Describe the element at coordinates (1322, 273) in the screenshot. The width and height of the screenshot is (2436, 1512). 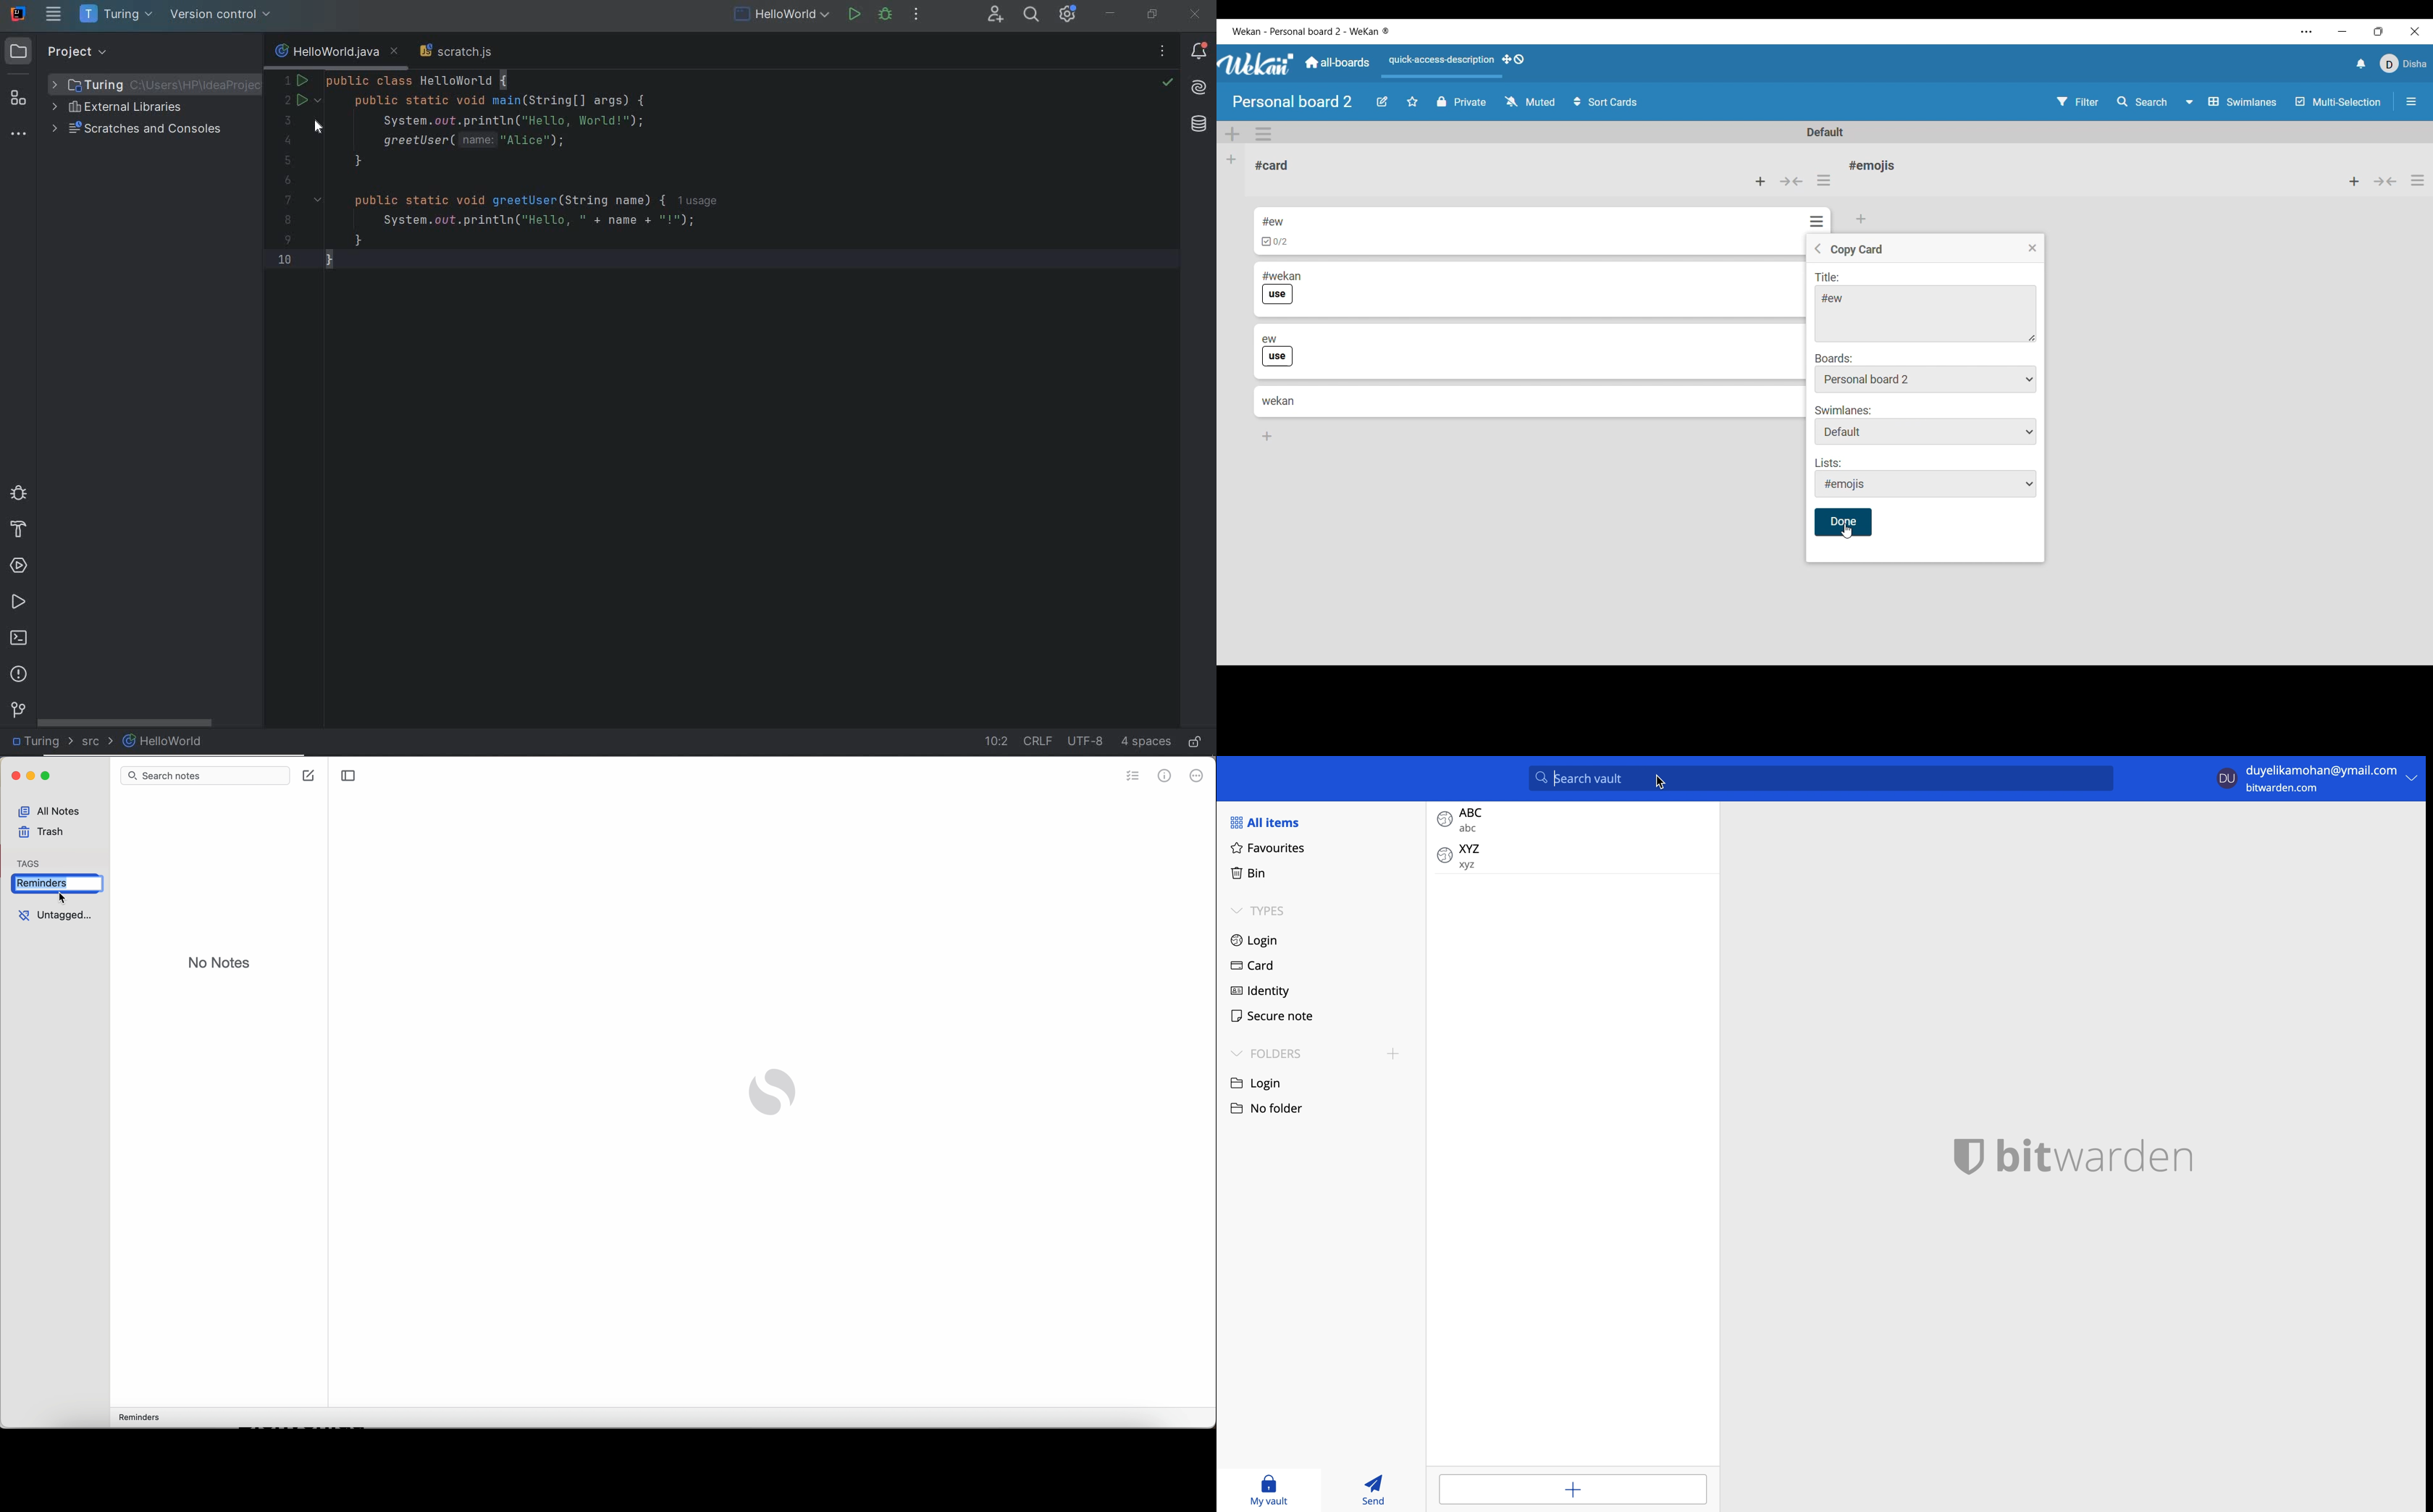
I see `Card 2` at that location.